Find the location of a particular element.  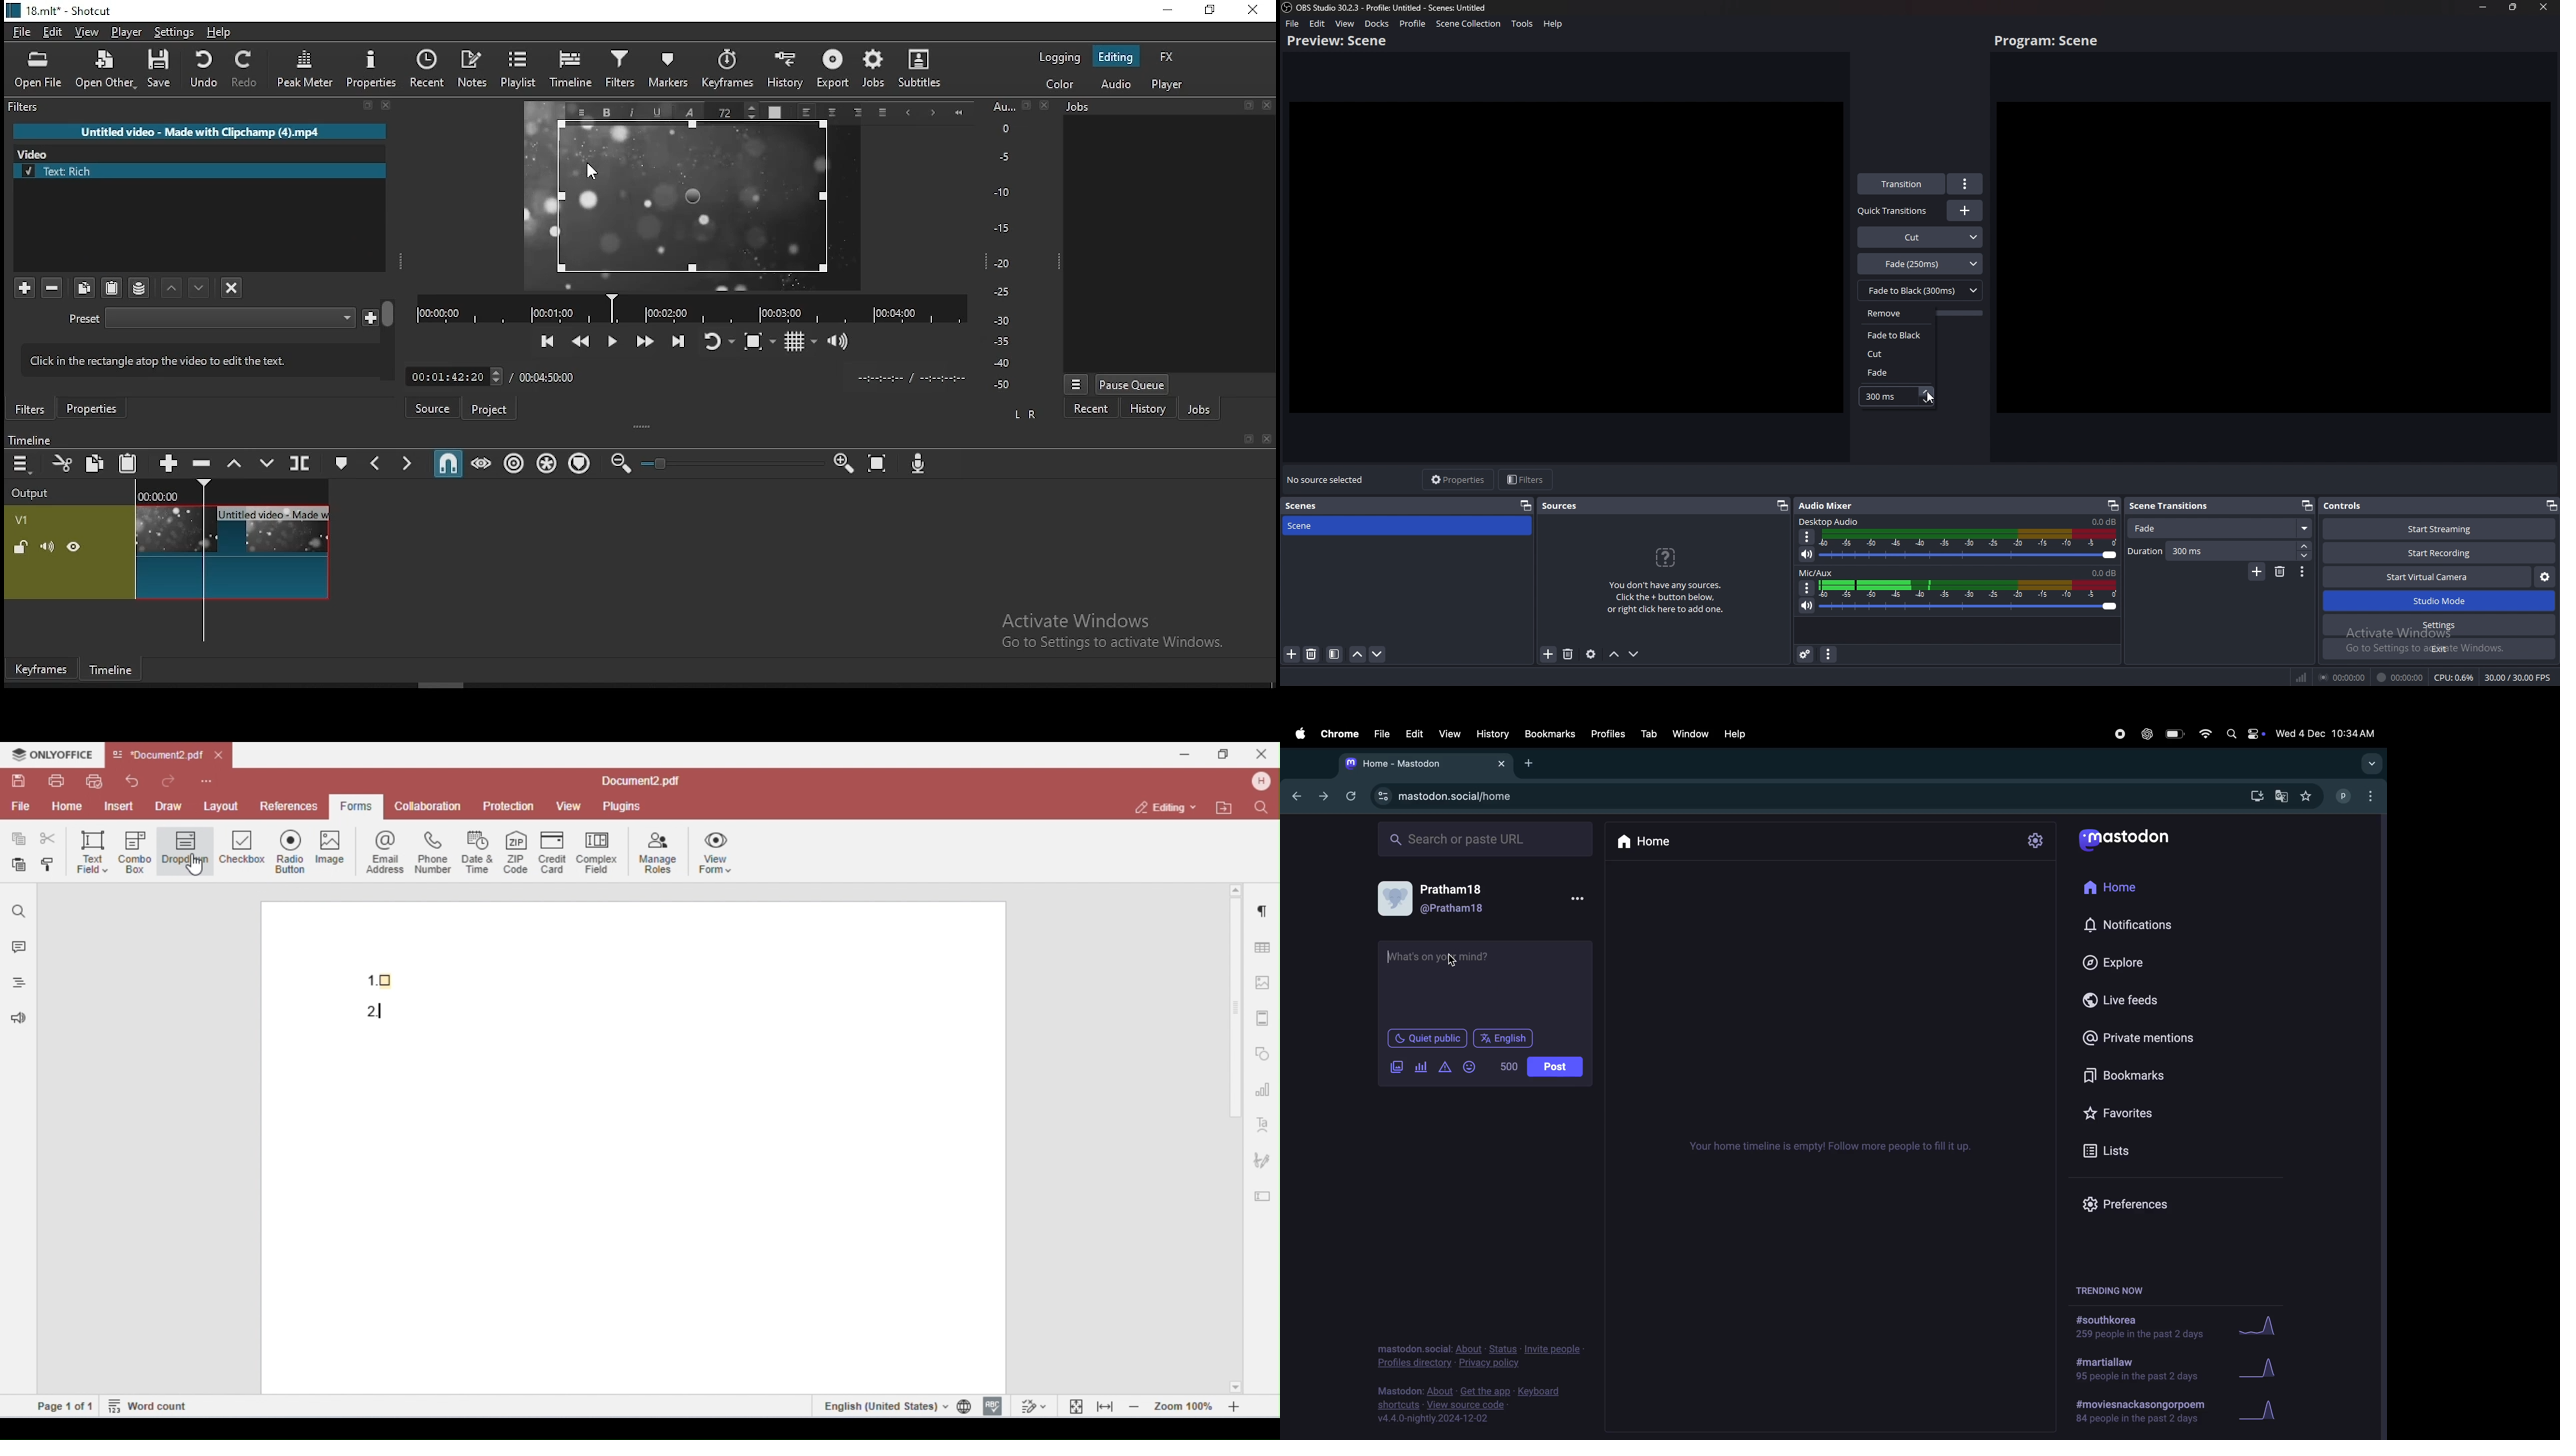

Seen transitions  is located at coordinates (2173, 505).